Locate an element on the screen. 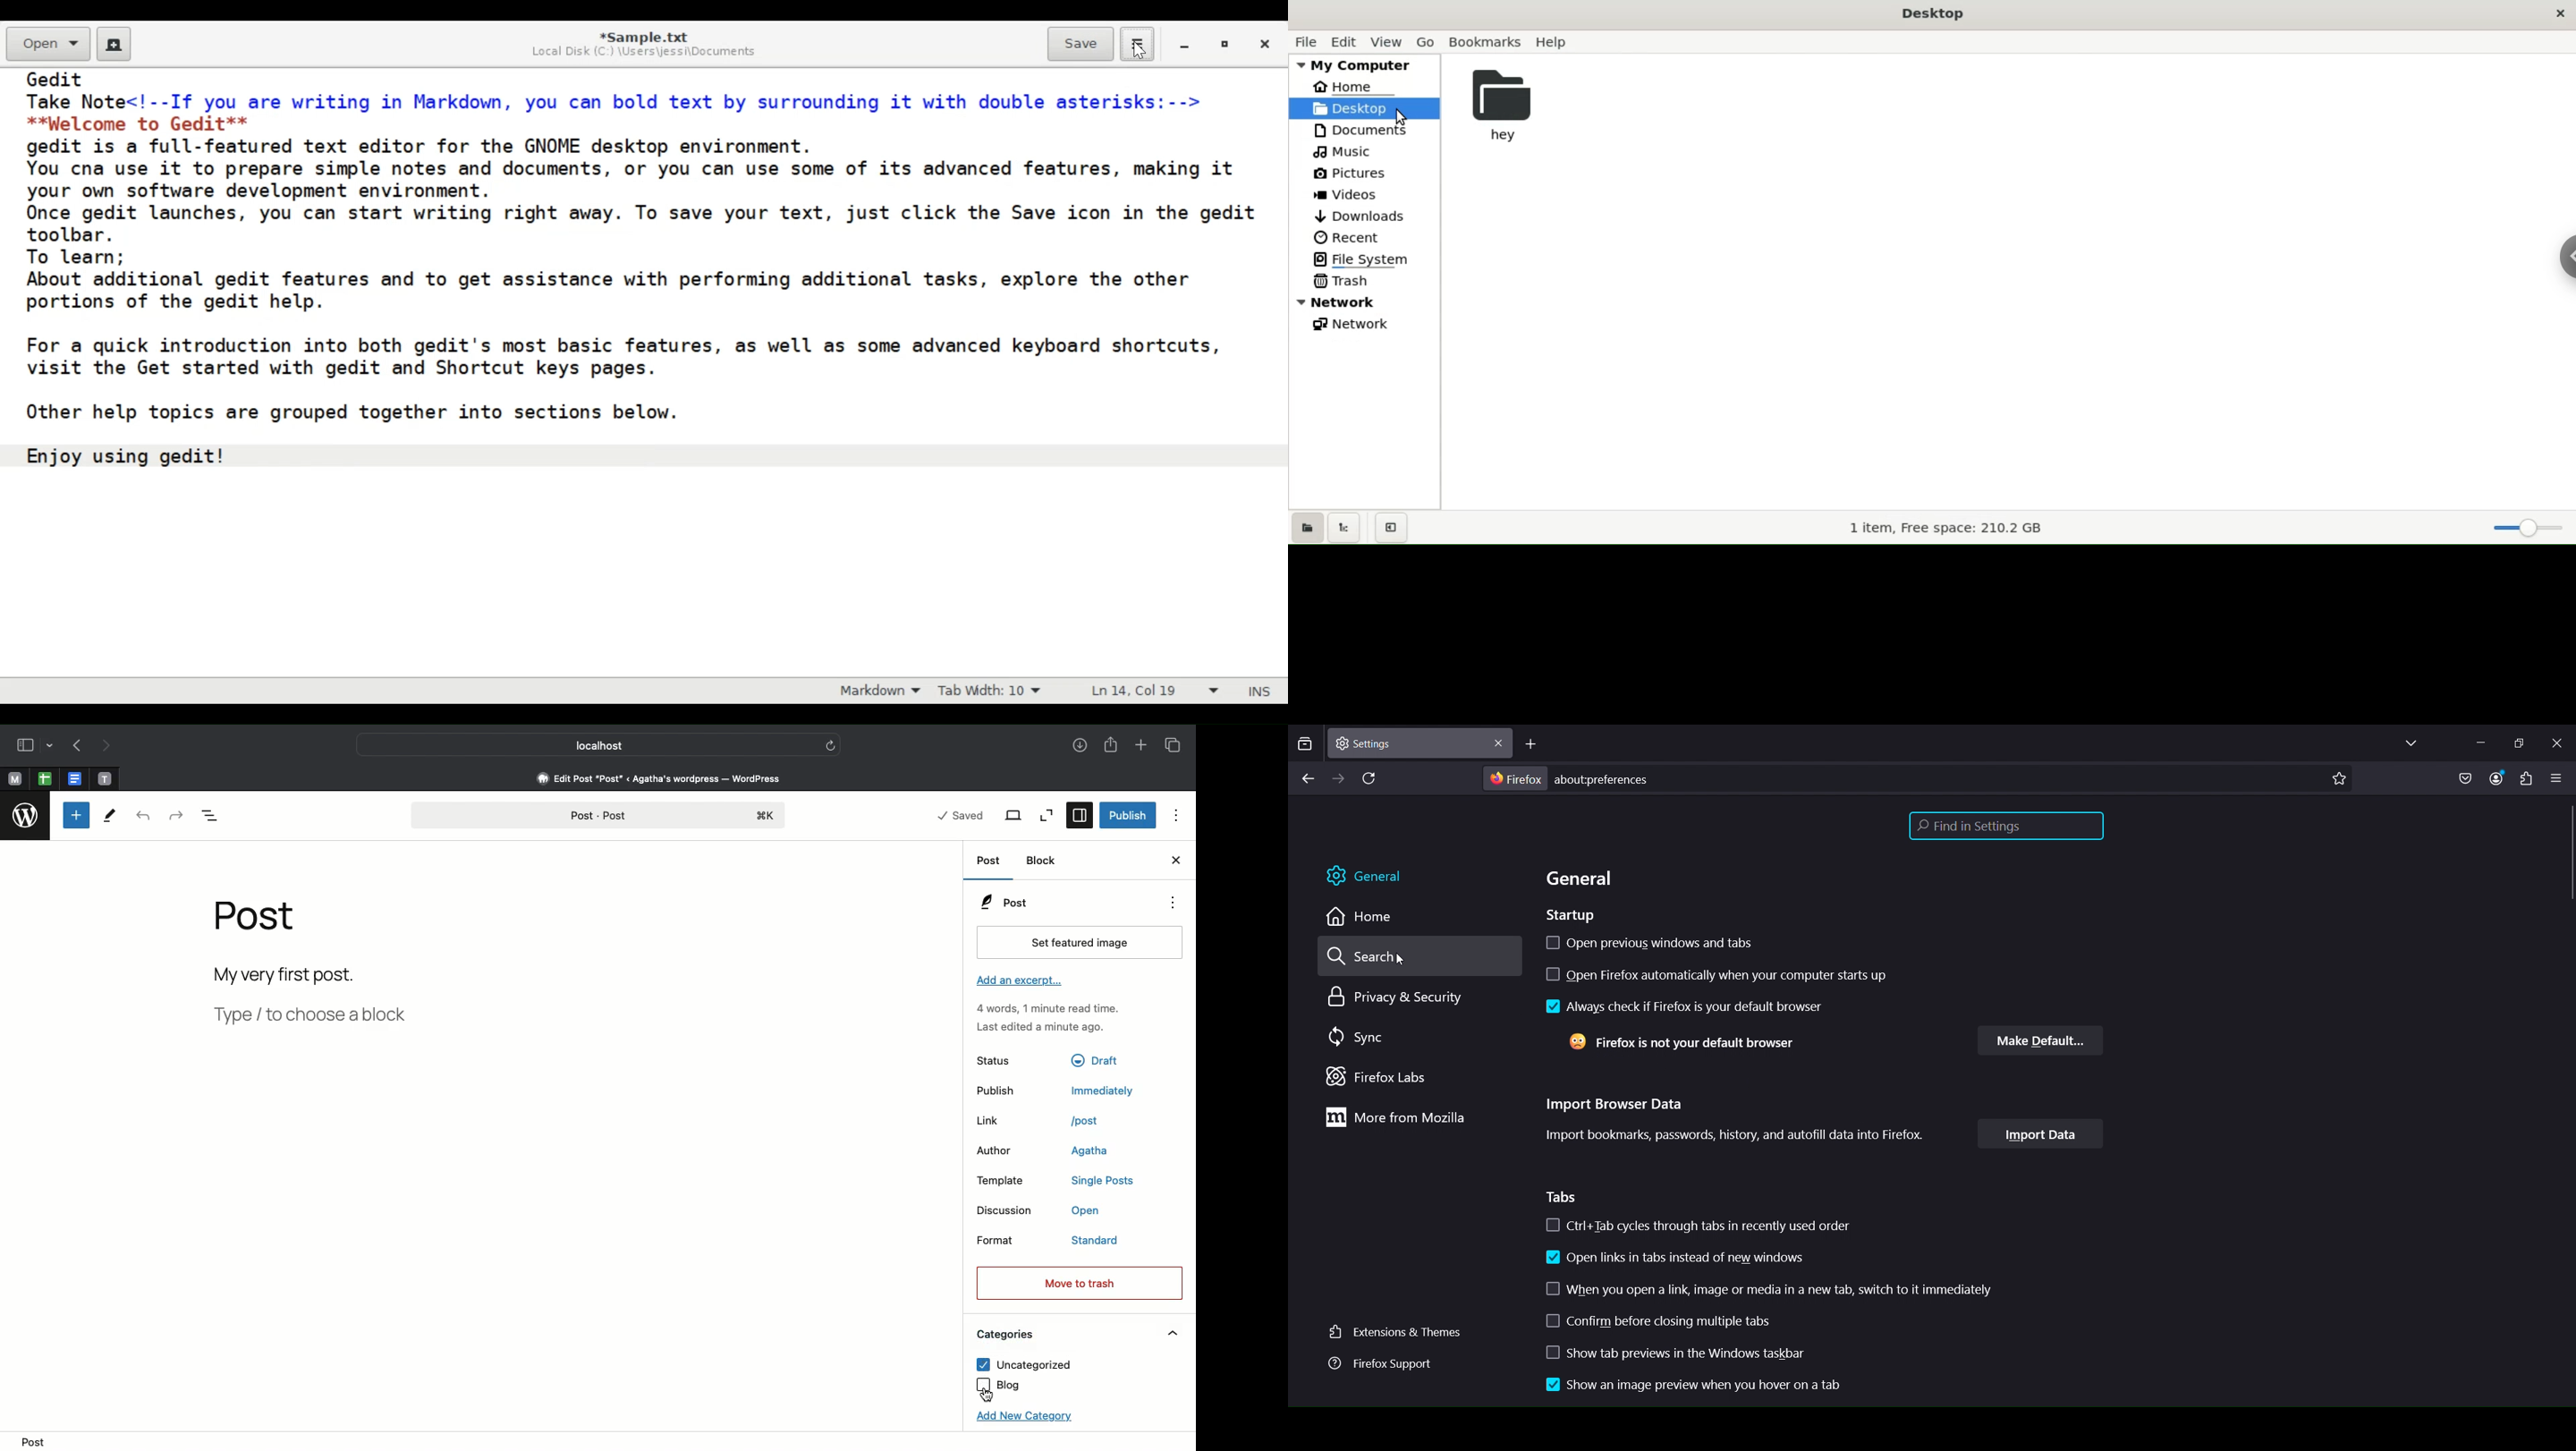  close sidebar is located at coordinates (1391, 527).